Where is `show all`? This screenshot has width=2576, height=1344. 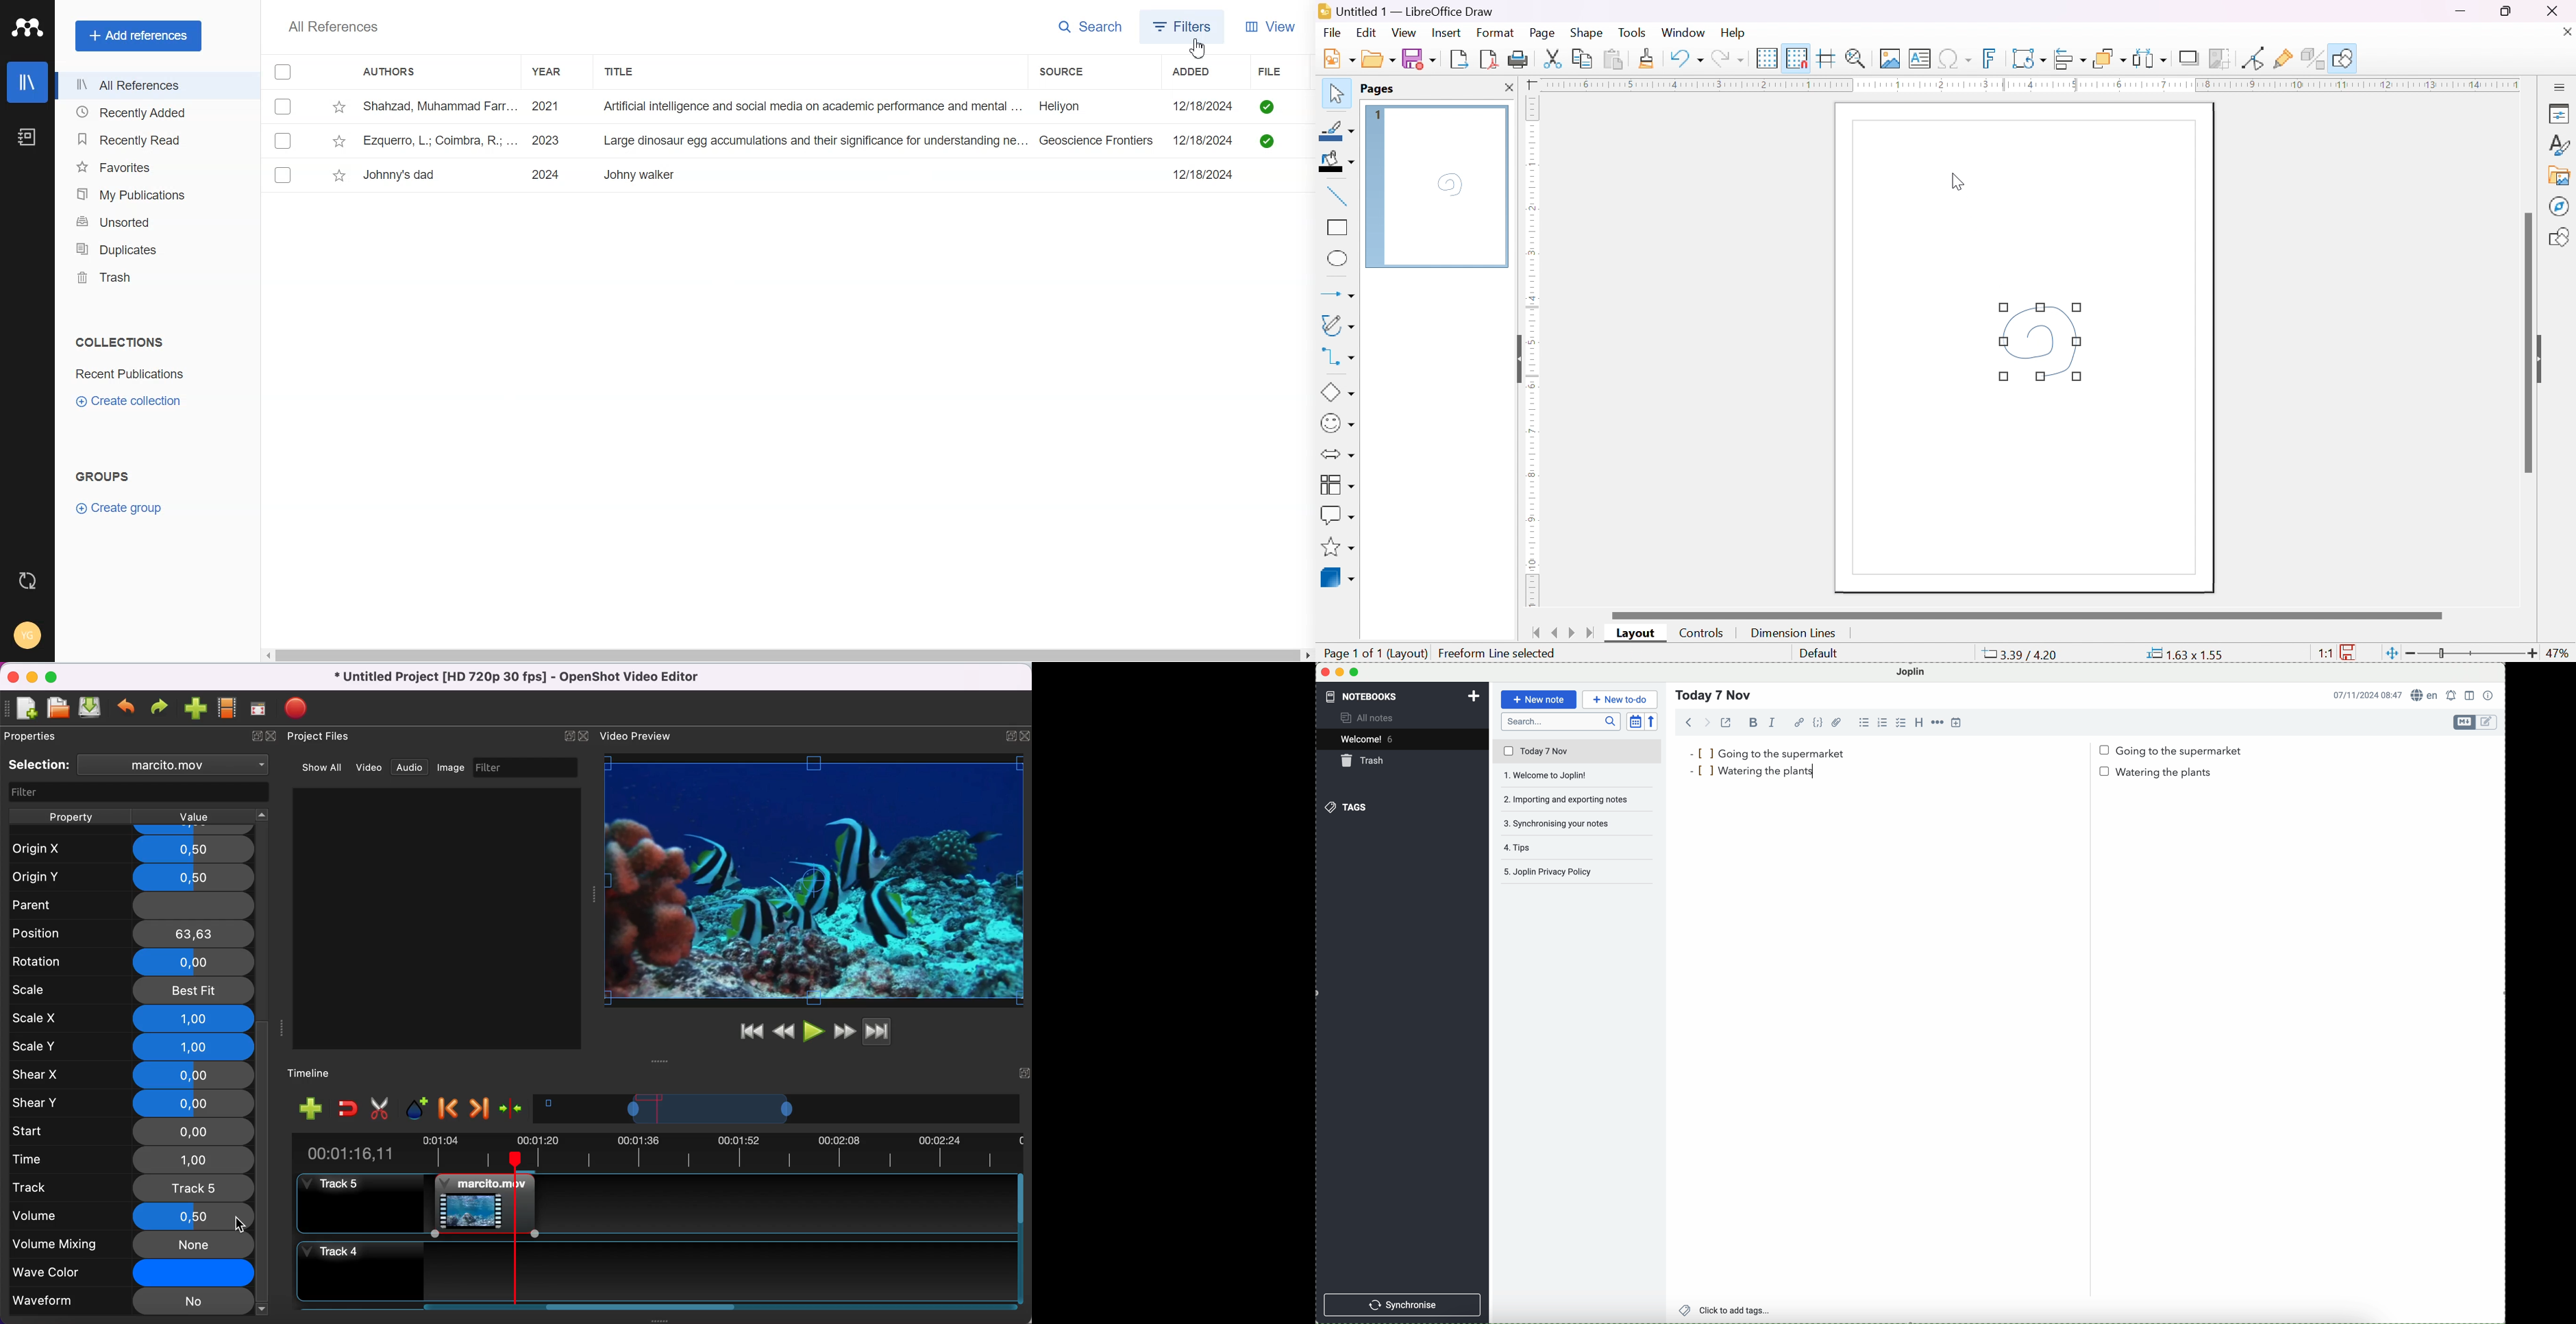
show all is located at coordinates (318, 766).